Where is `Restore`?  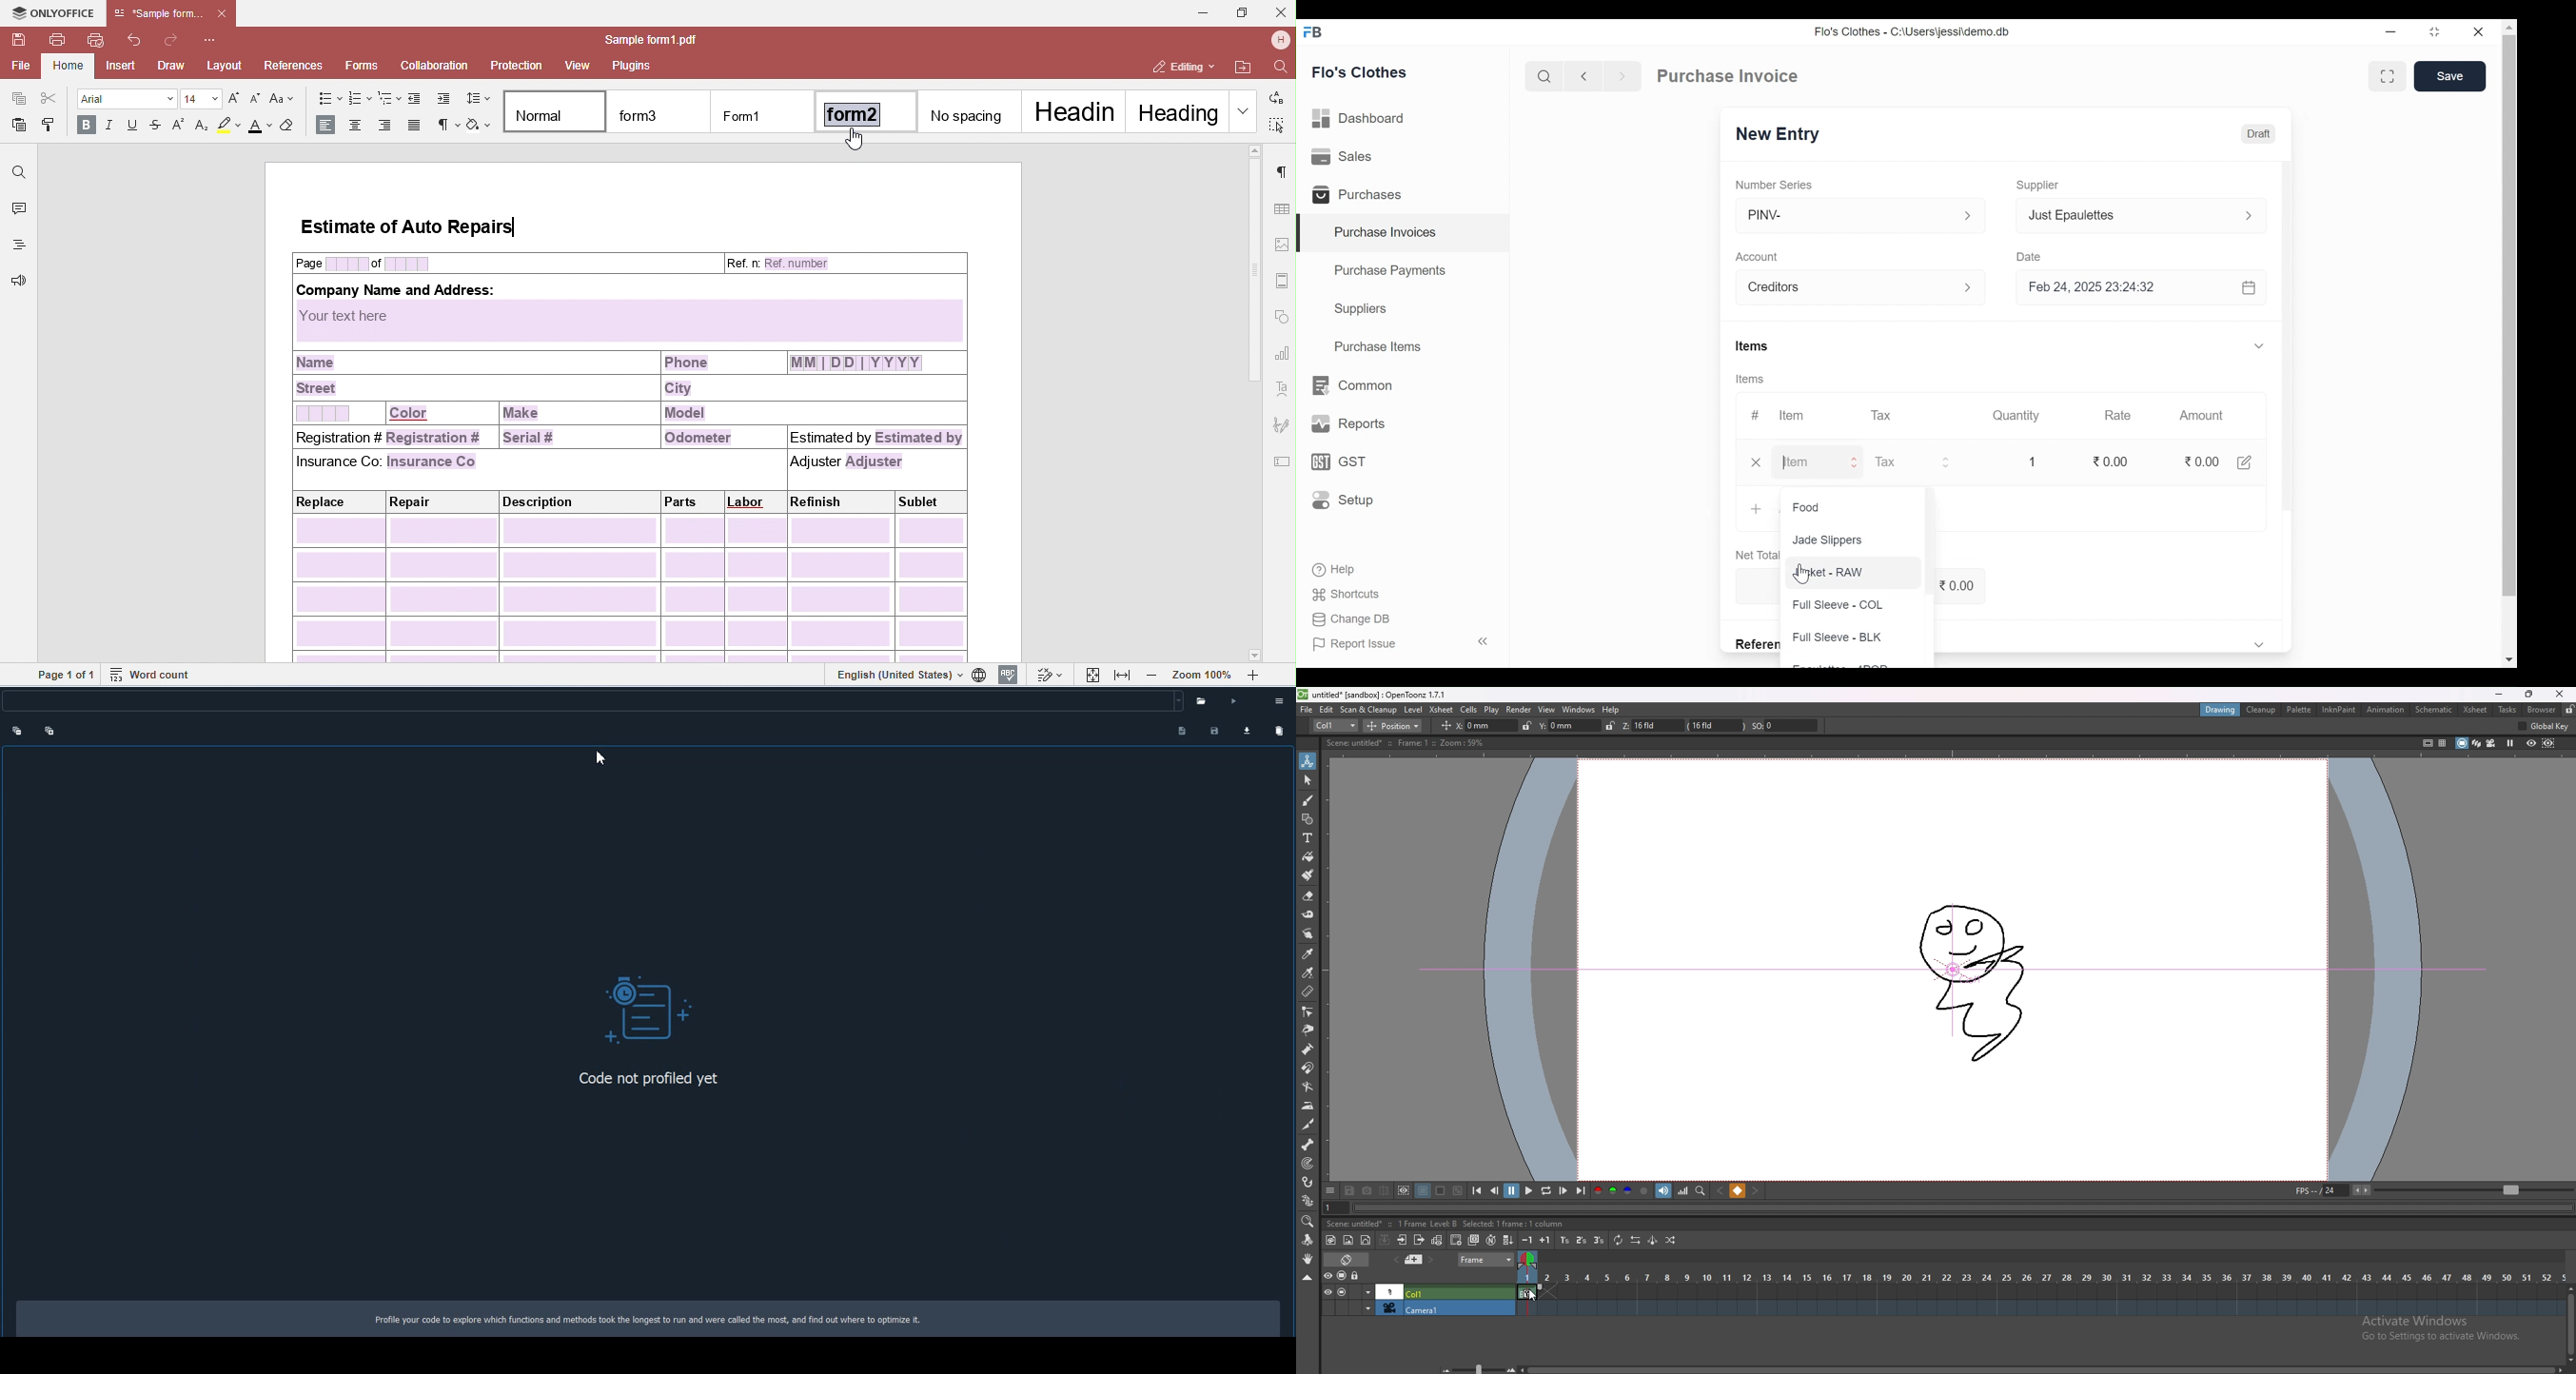 Restore is located at coordinates (2439, 33).